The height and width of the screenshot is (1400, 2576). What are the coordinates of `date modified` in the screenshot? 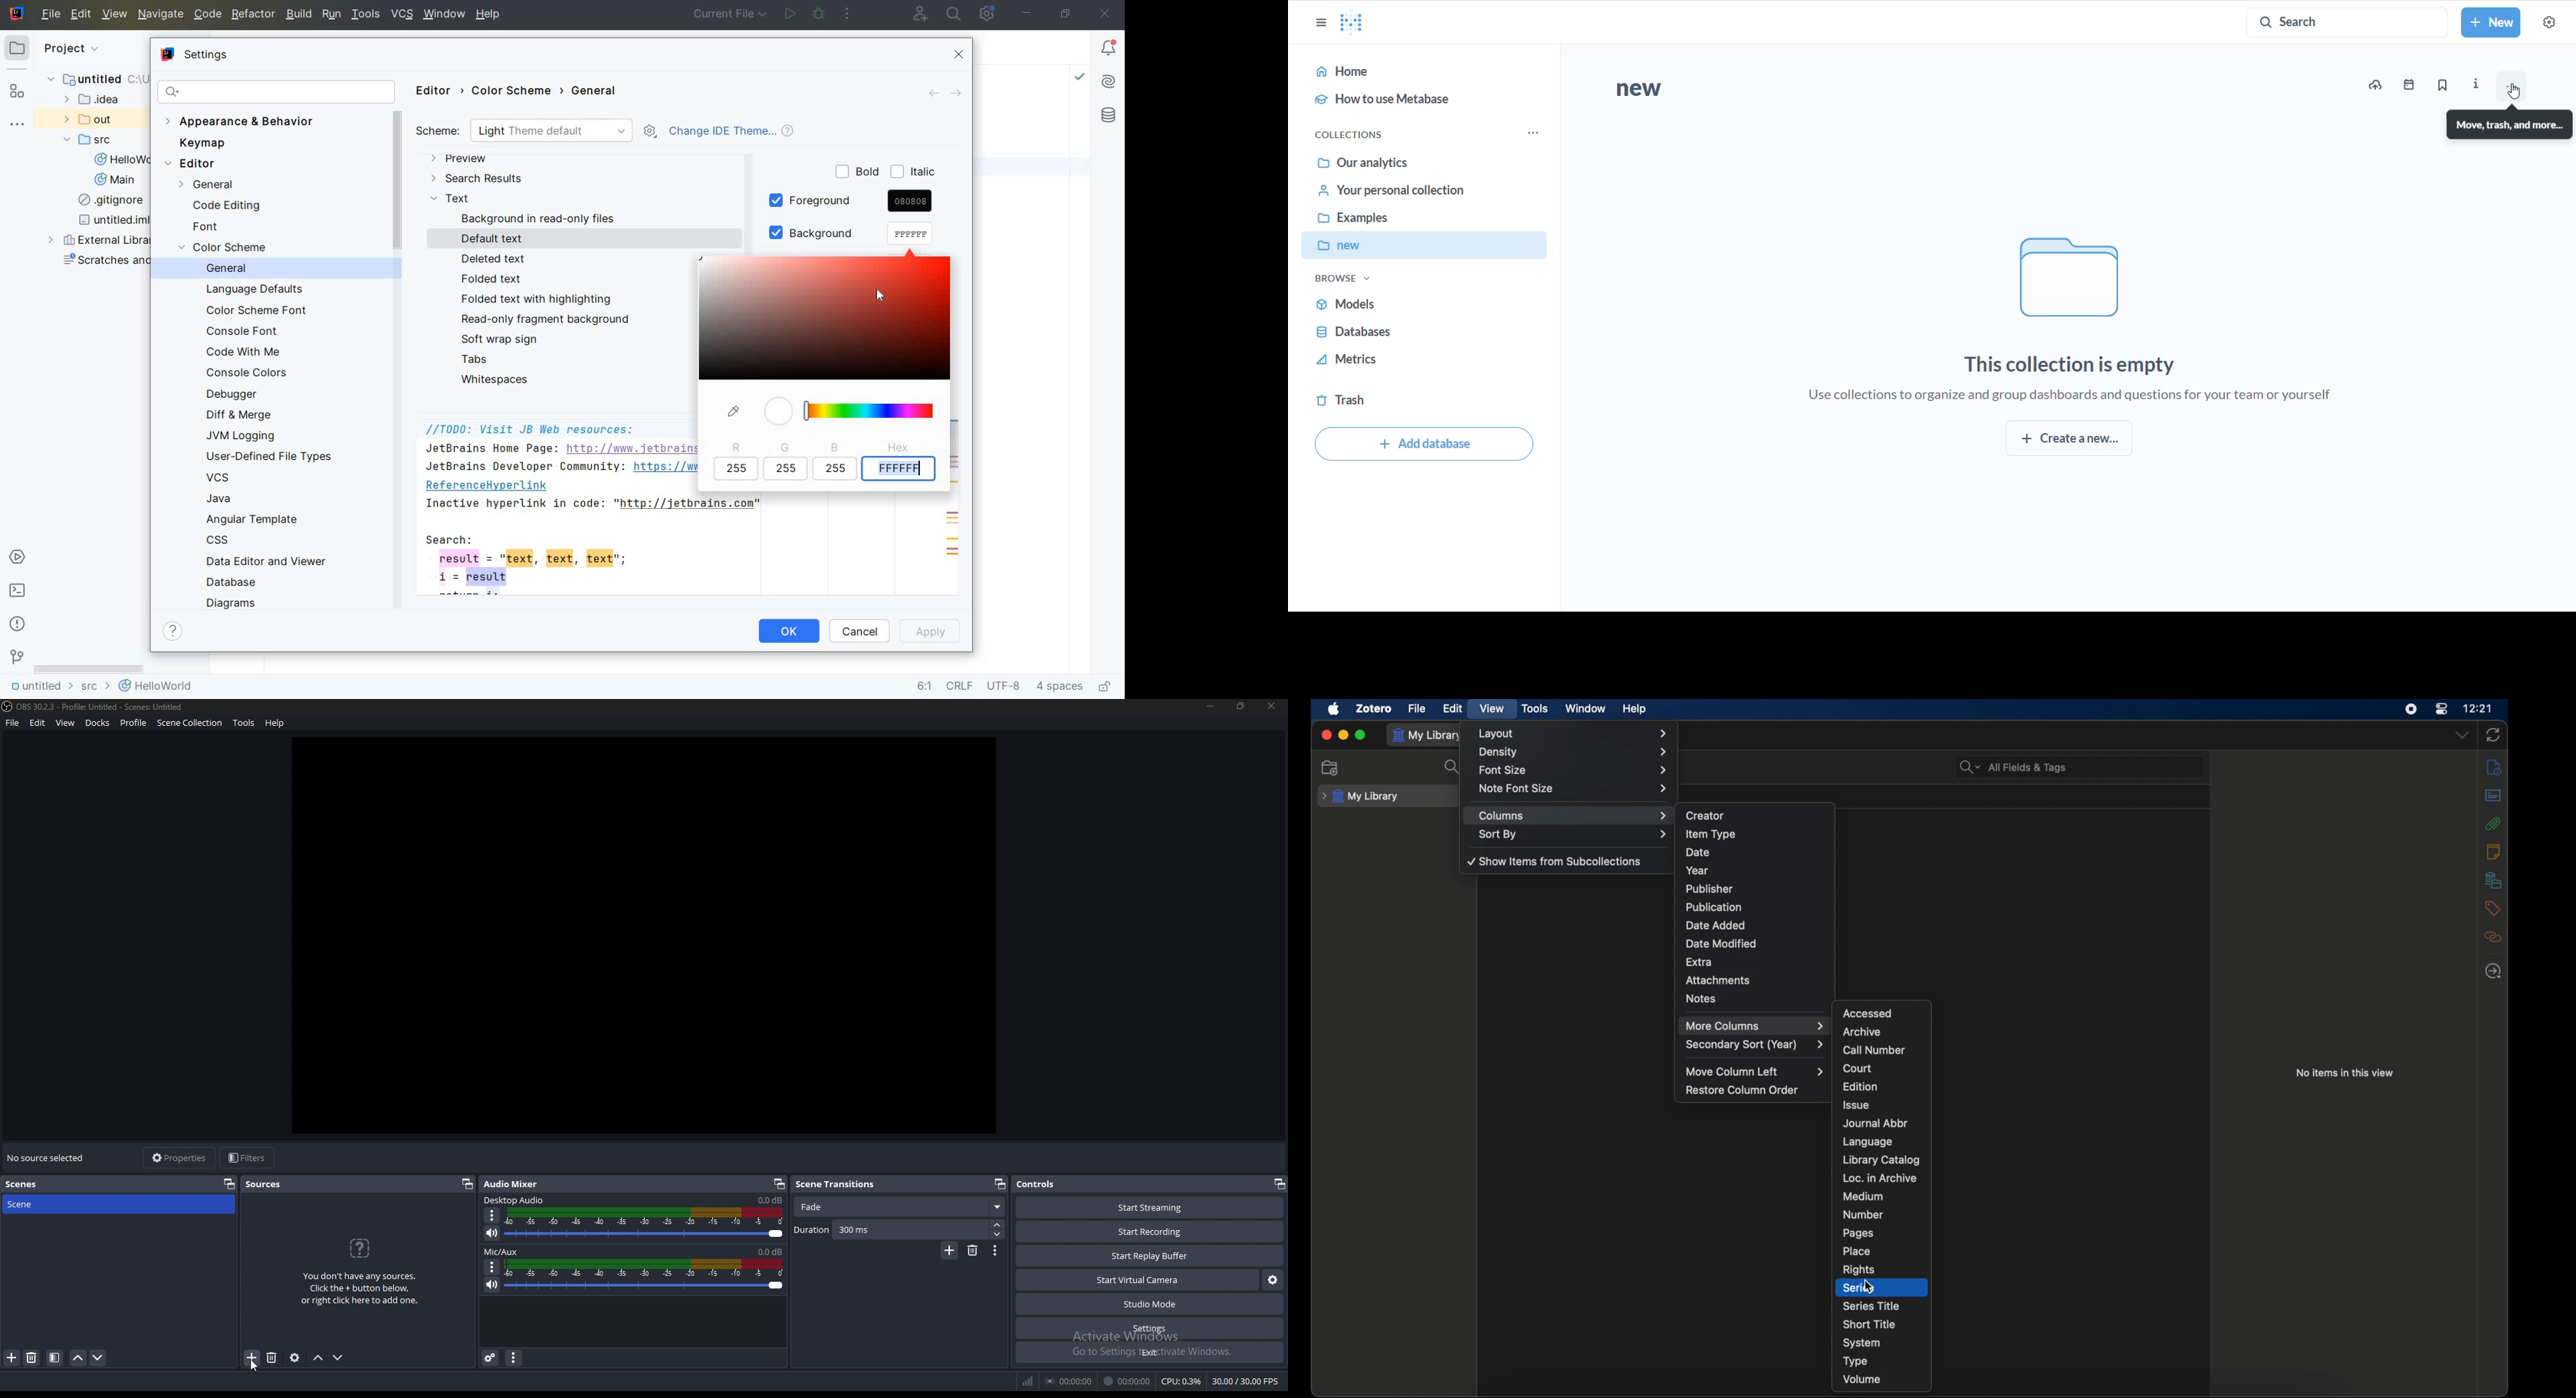 It's located at (1722, 944).